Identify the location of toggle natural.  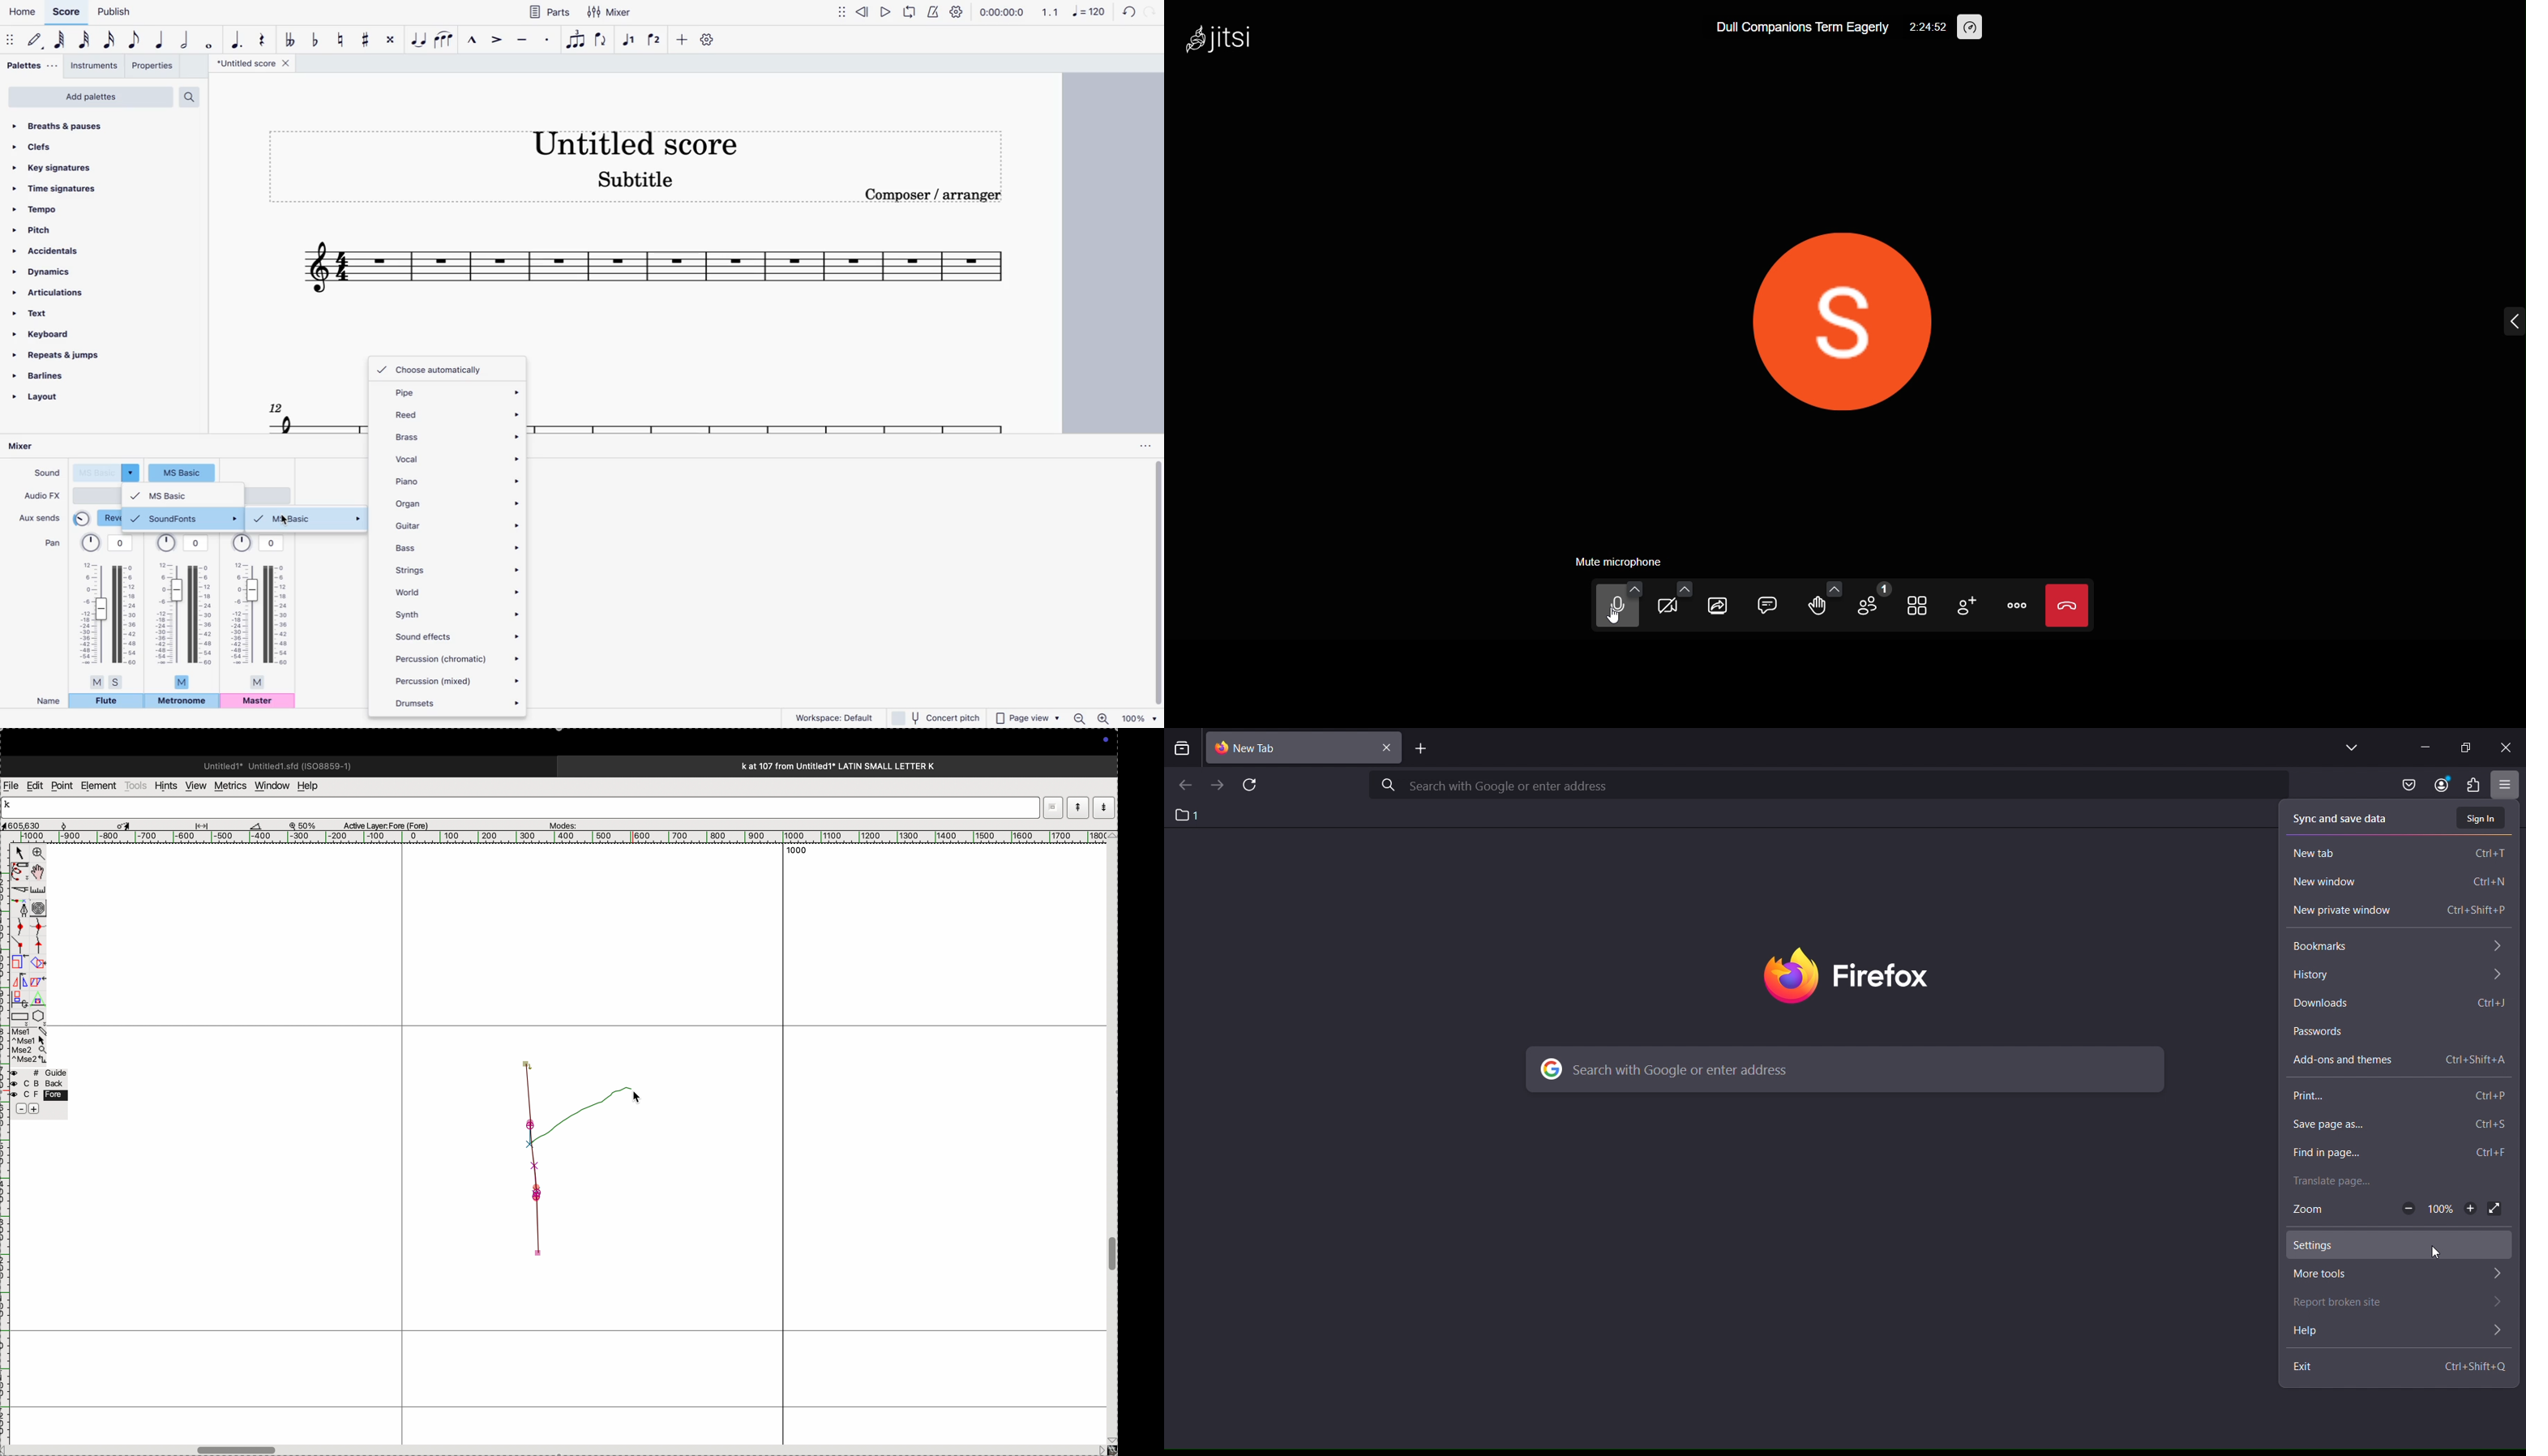
(339, 39).